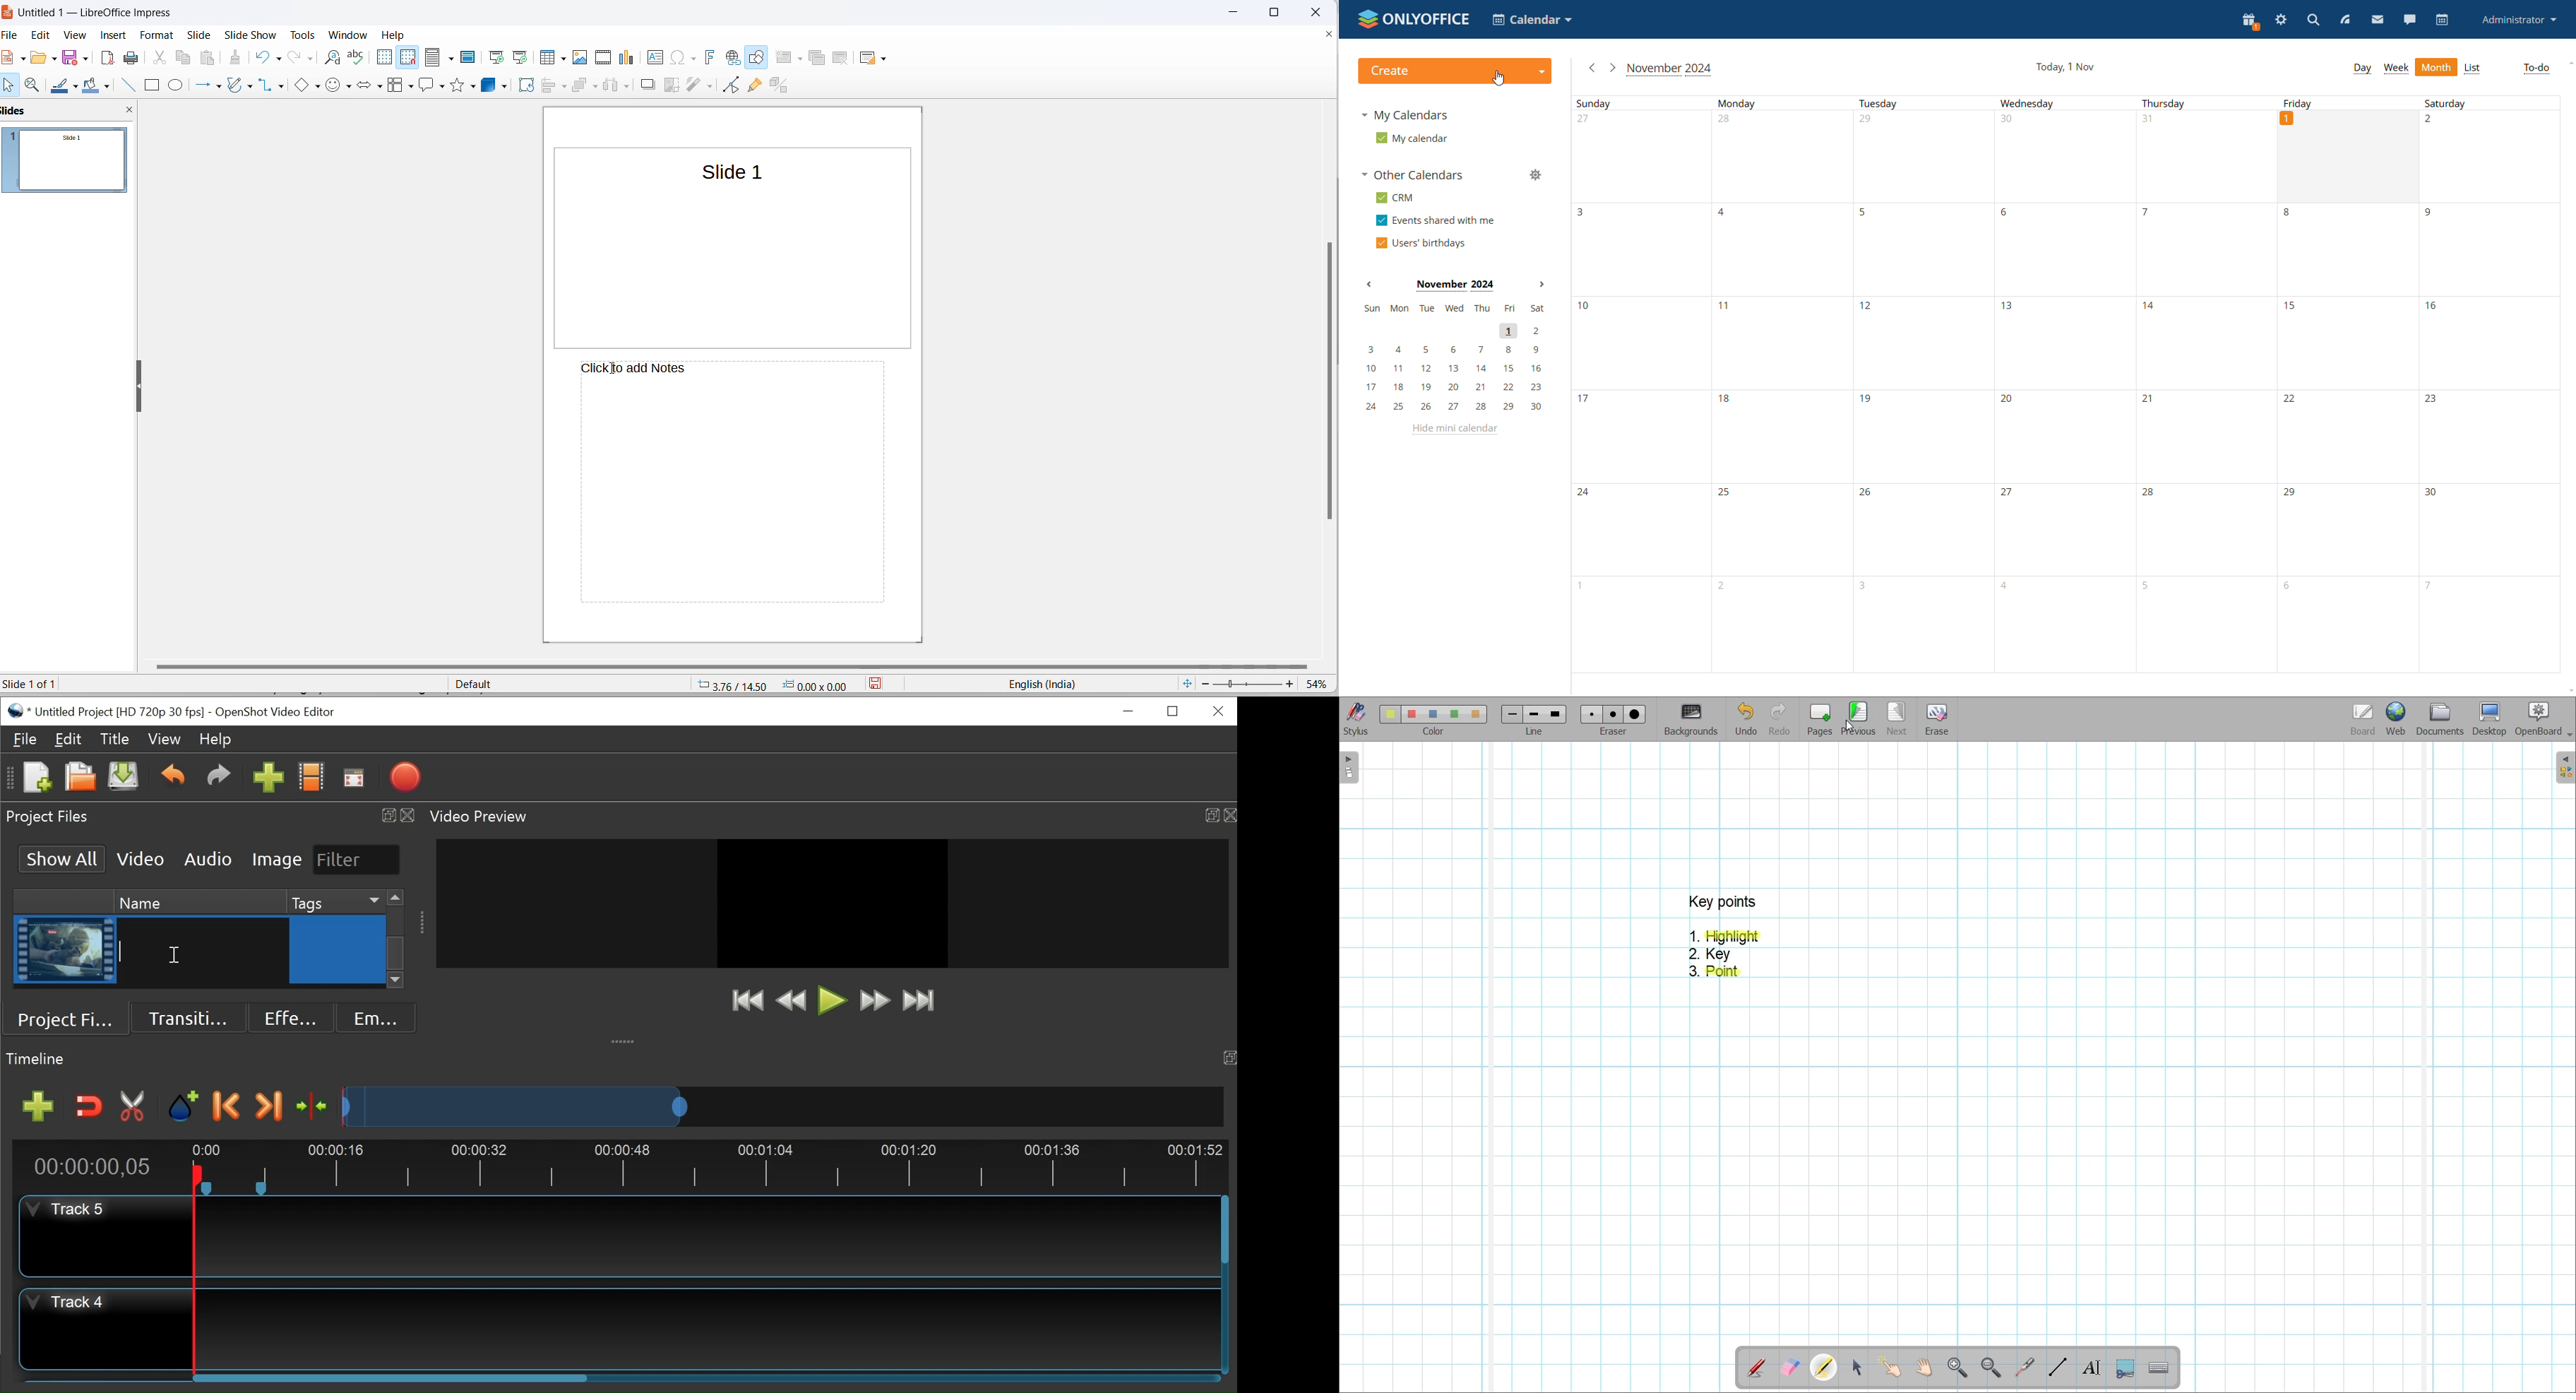  Describe the element at coordinates (2474, 68) in the screenshot. I see `list view ` at that location.